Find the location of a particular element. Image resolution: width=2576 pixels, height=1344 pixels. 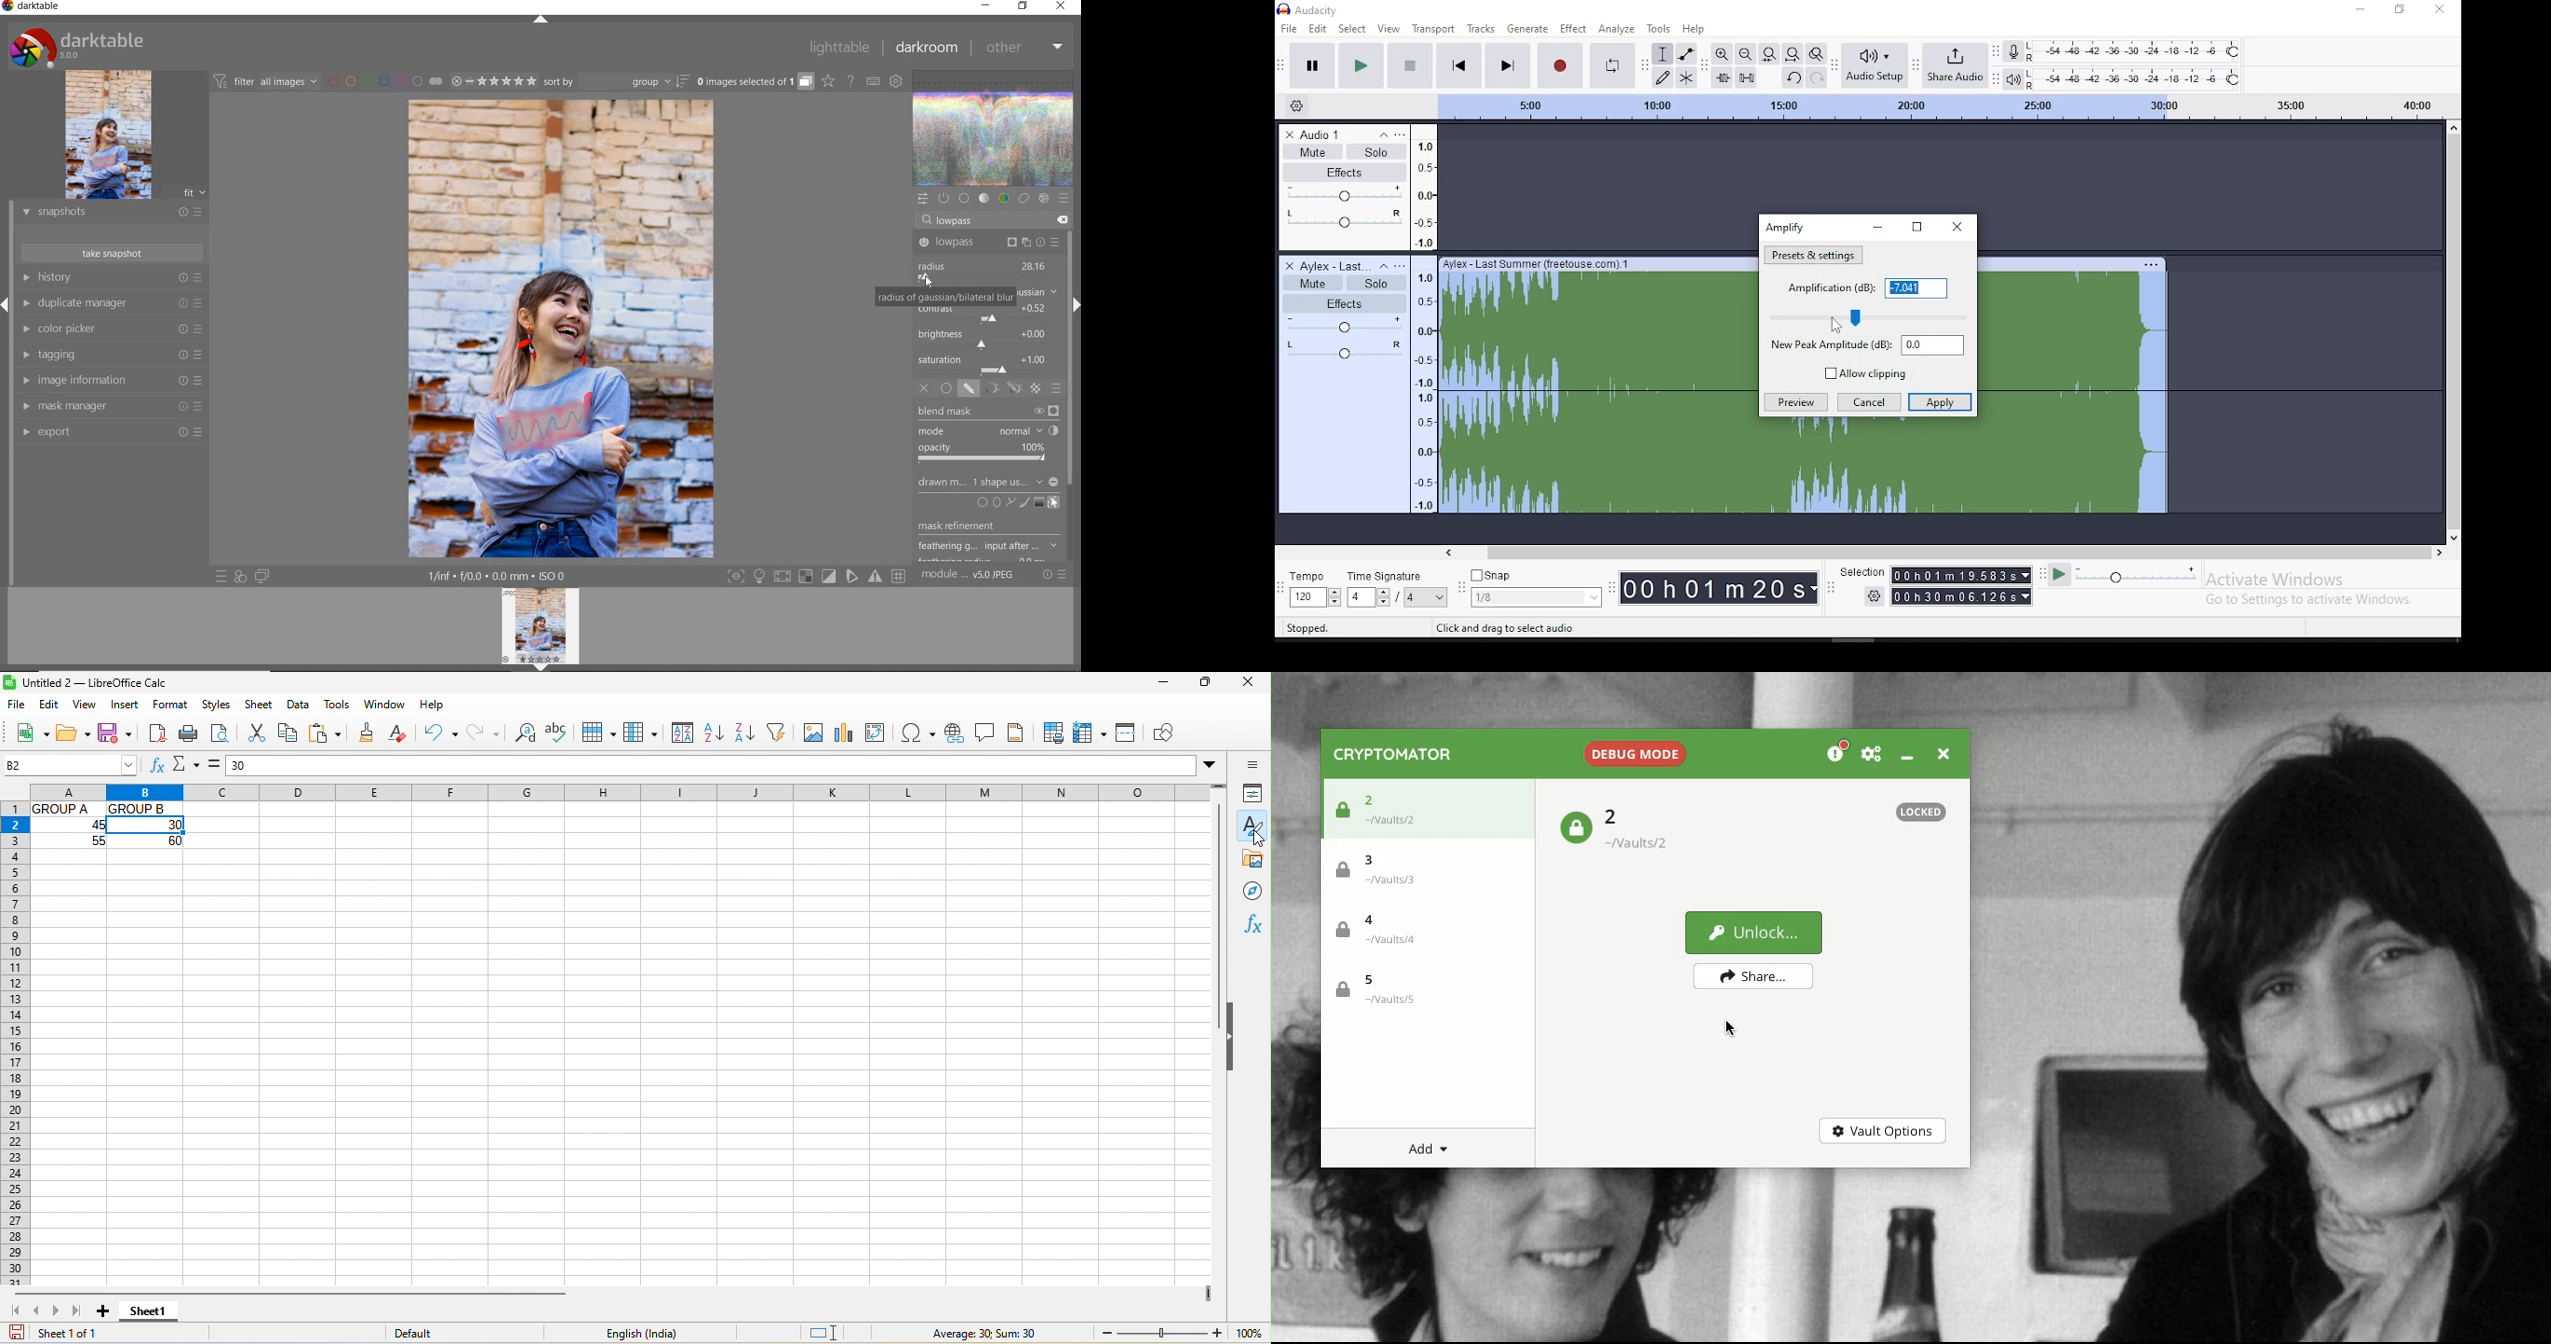

stop is located at coordinates (1410, 64).